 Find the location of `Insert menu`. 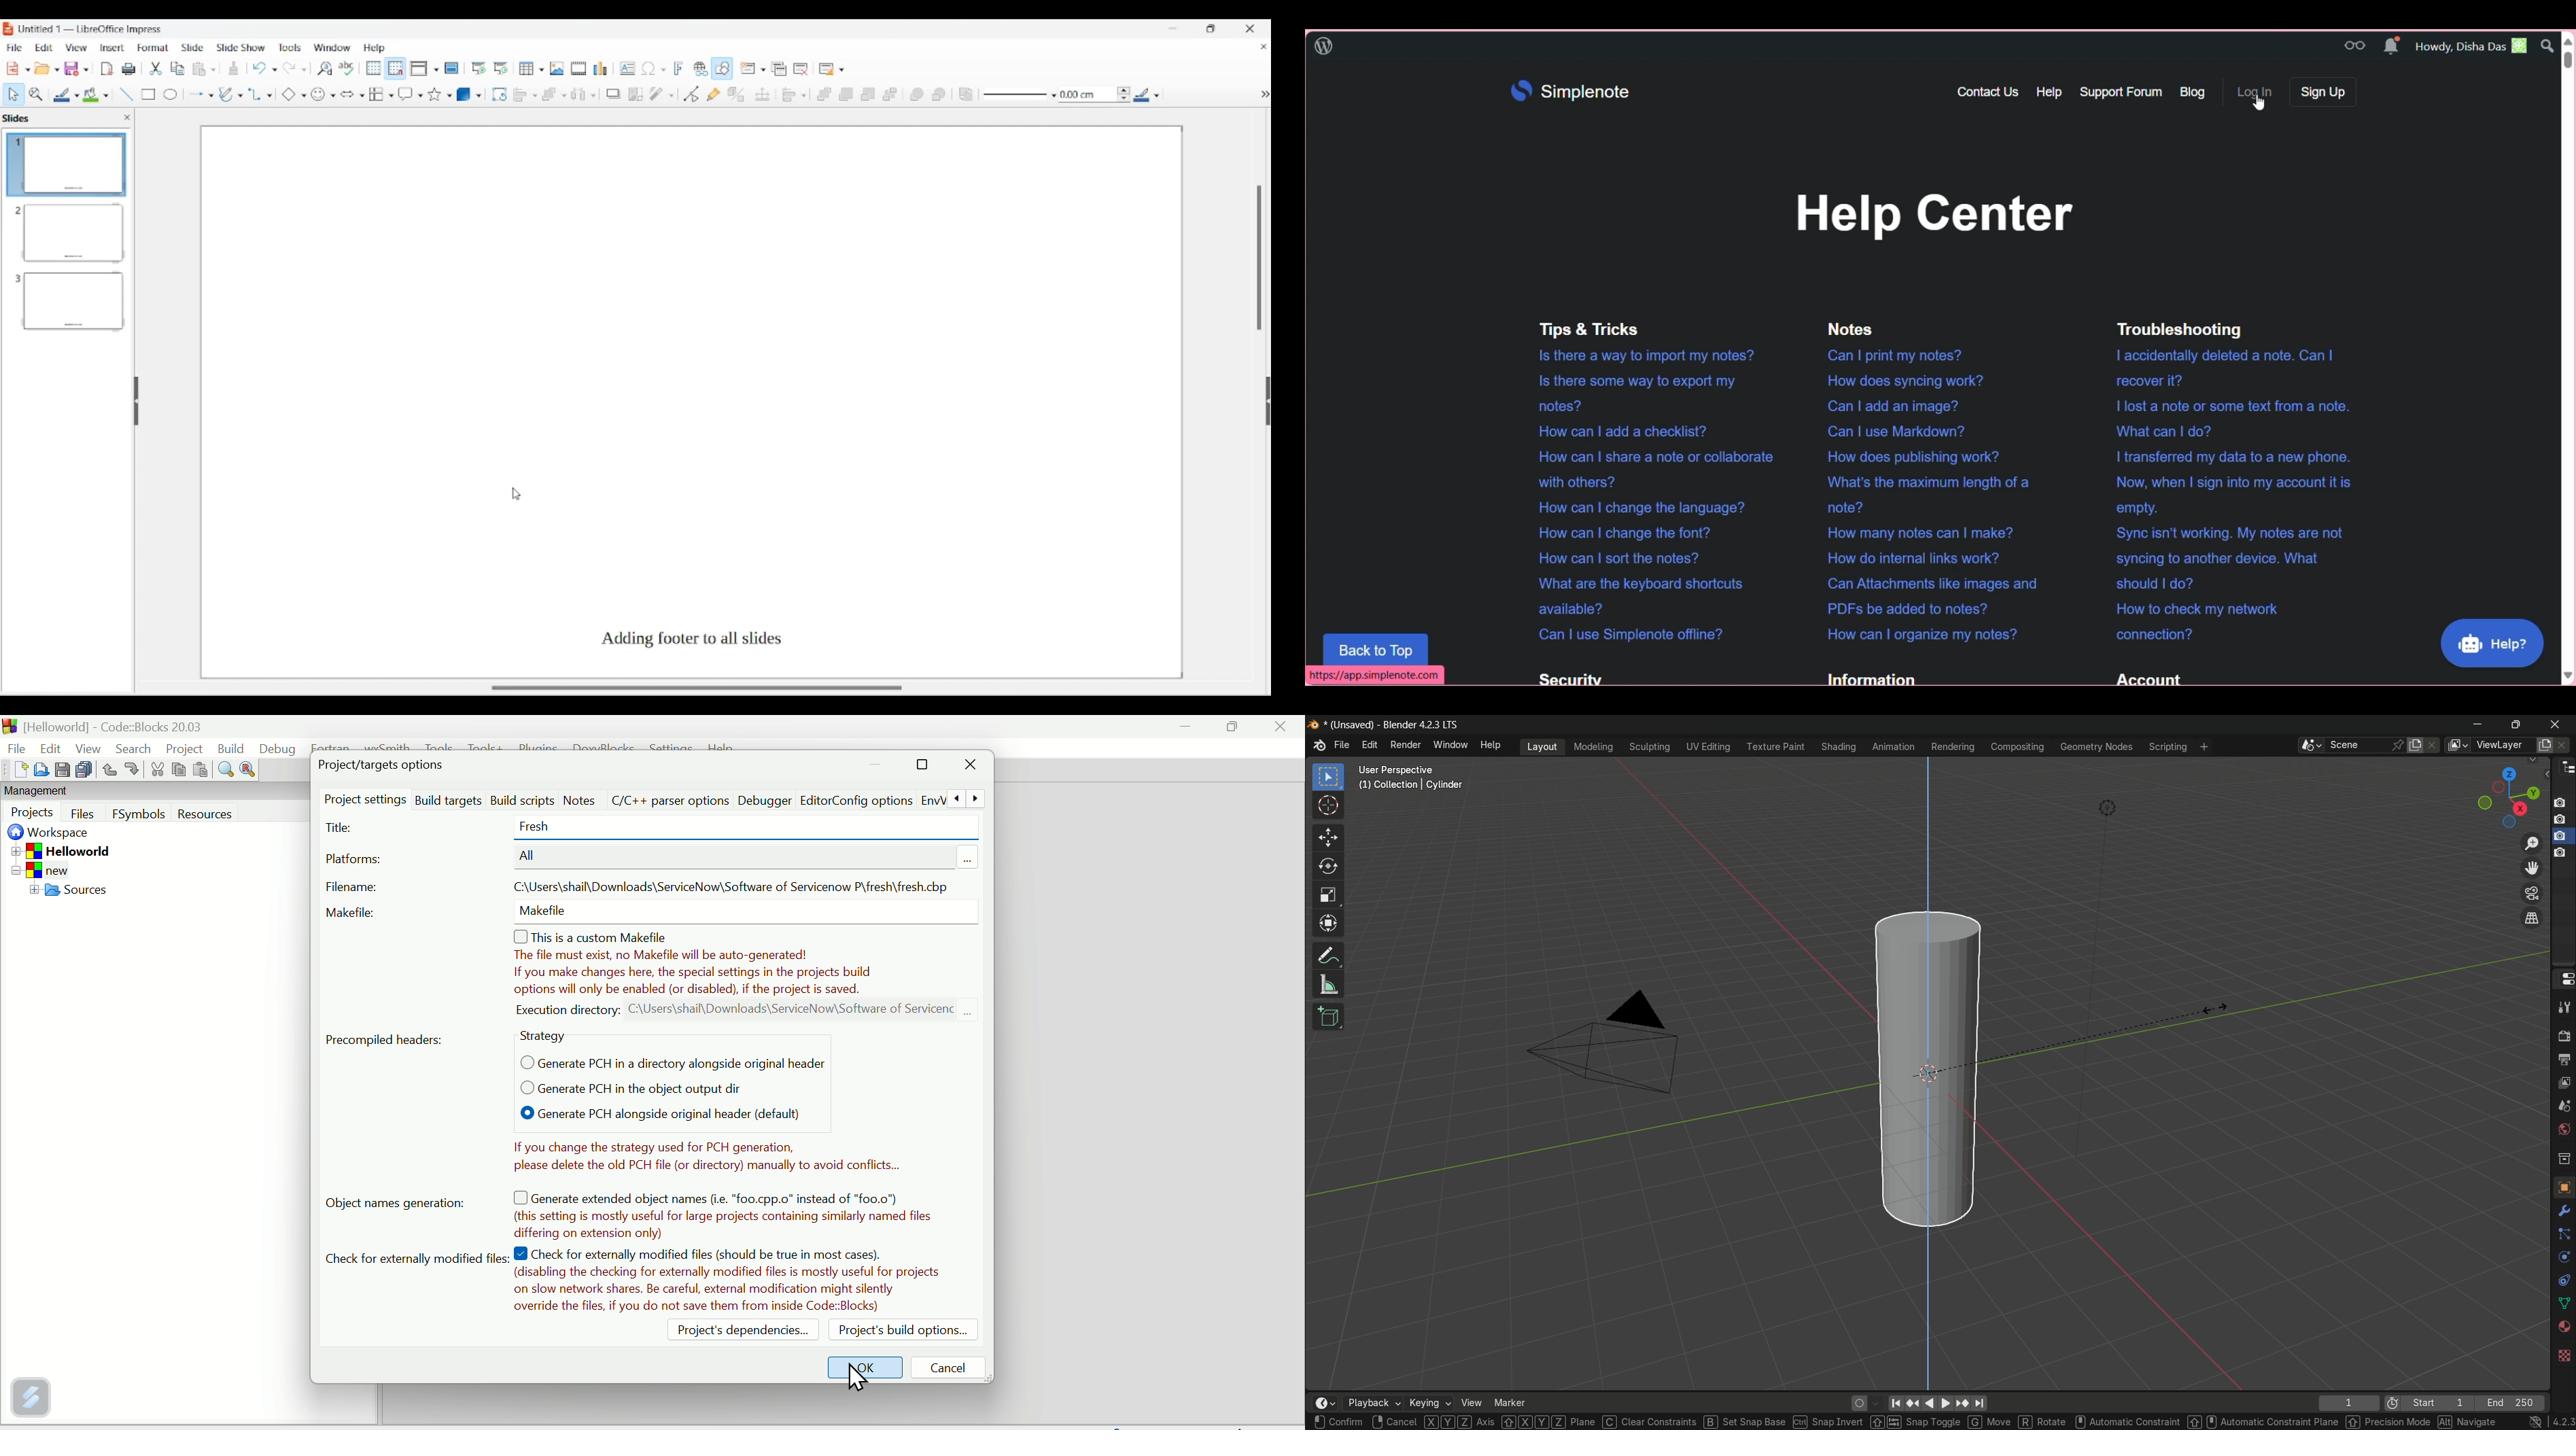

Insert menu is located at coordinates (112, 48).